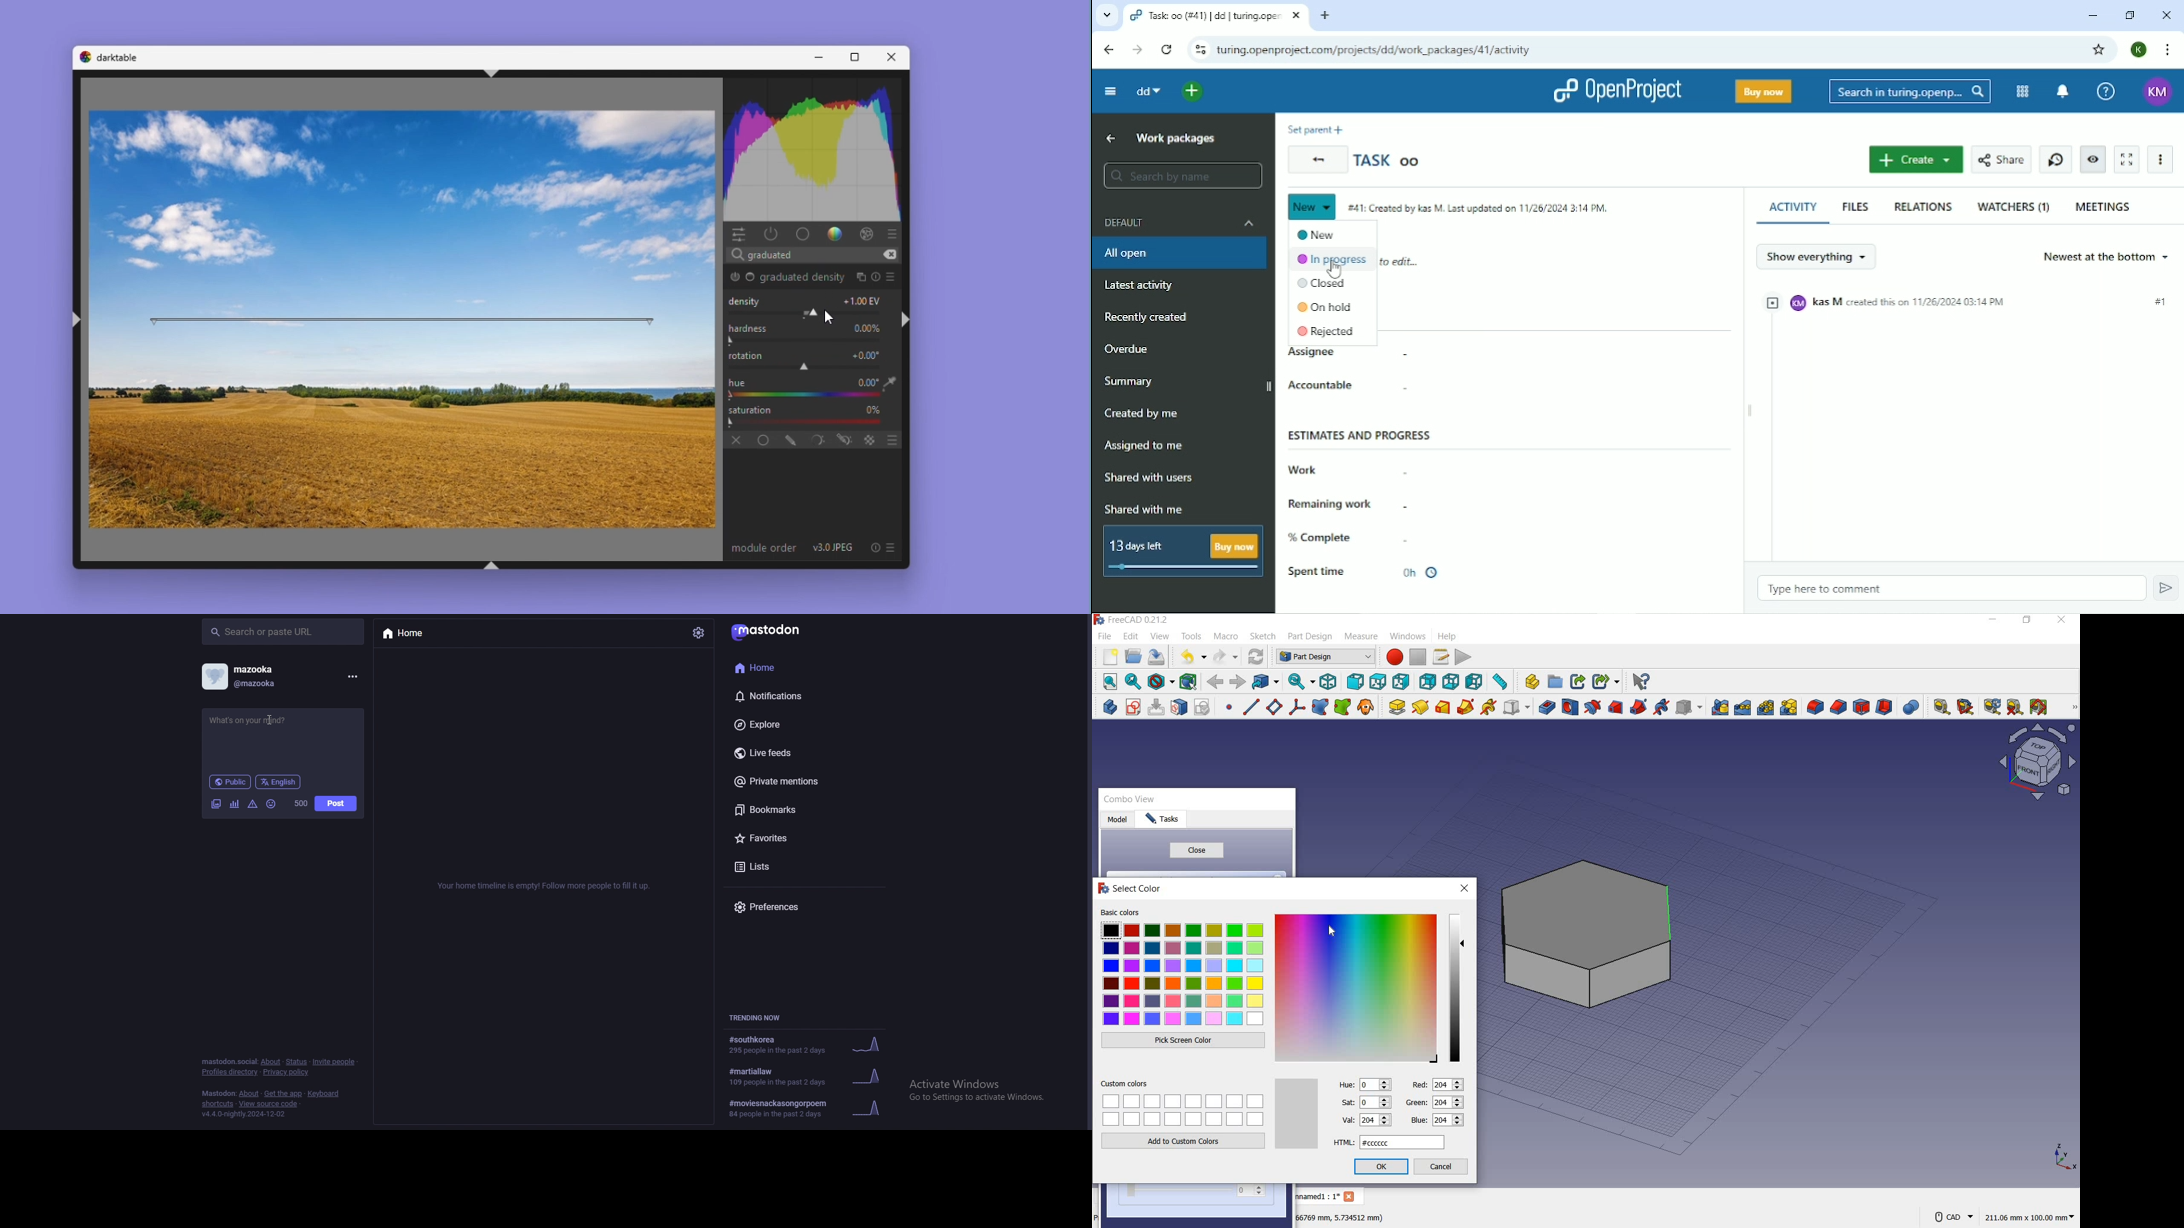  What do you see at coordinates (872, 409) in the screenshot?
I see `0%` at bounding box center [872, 409].